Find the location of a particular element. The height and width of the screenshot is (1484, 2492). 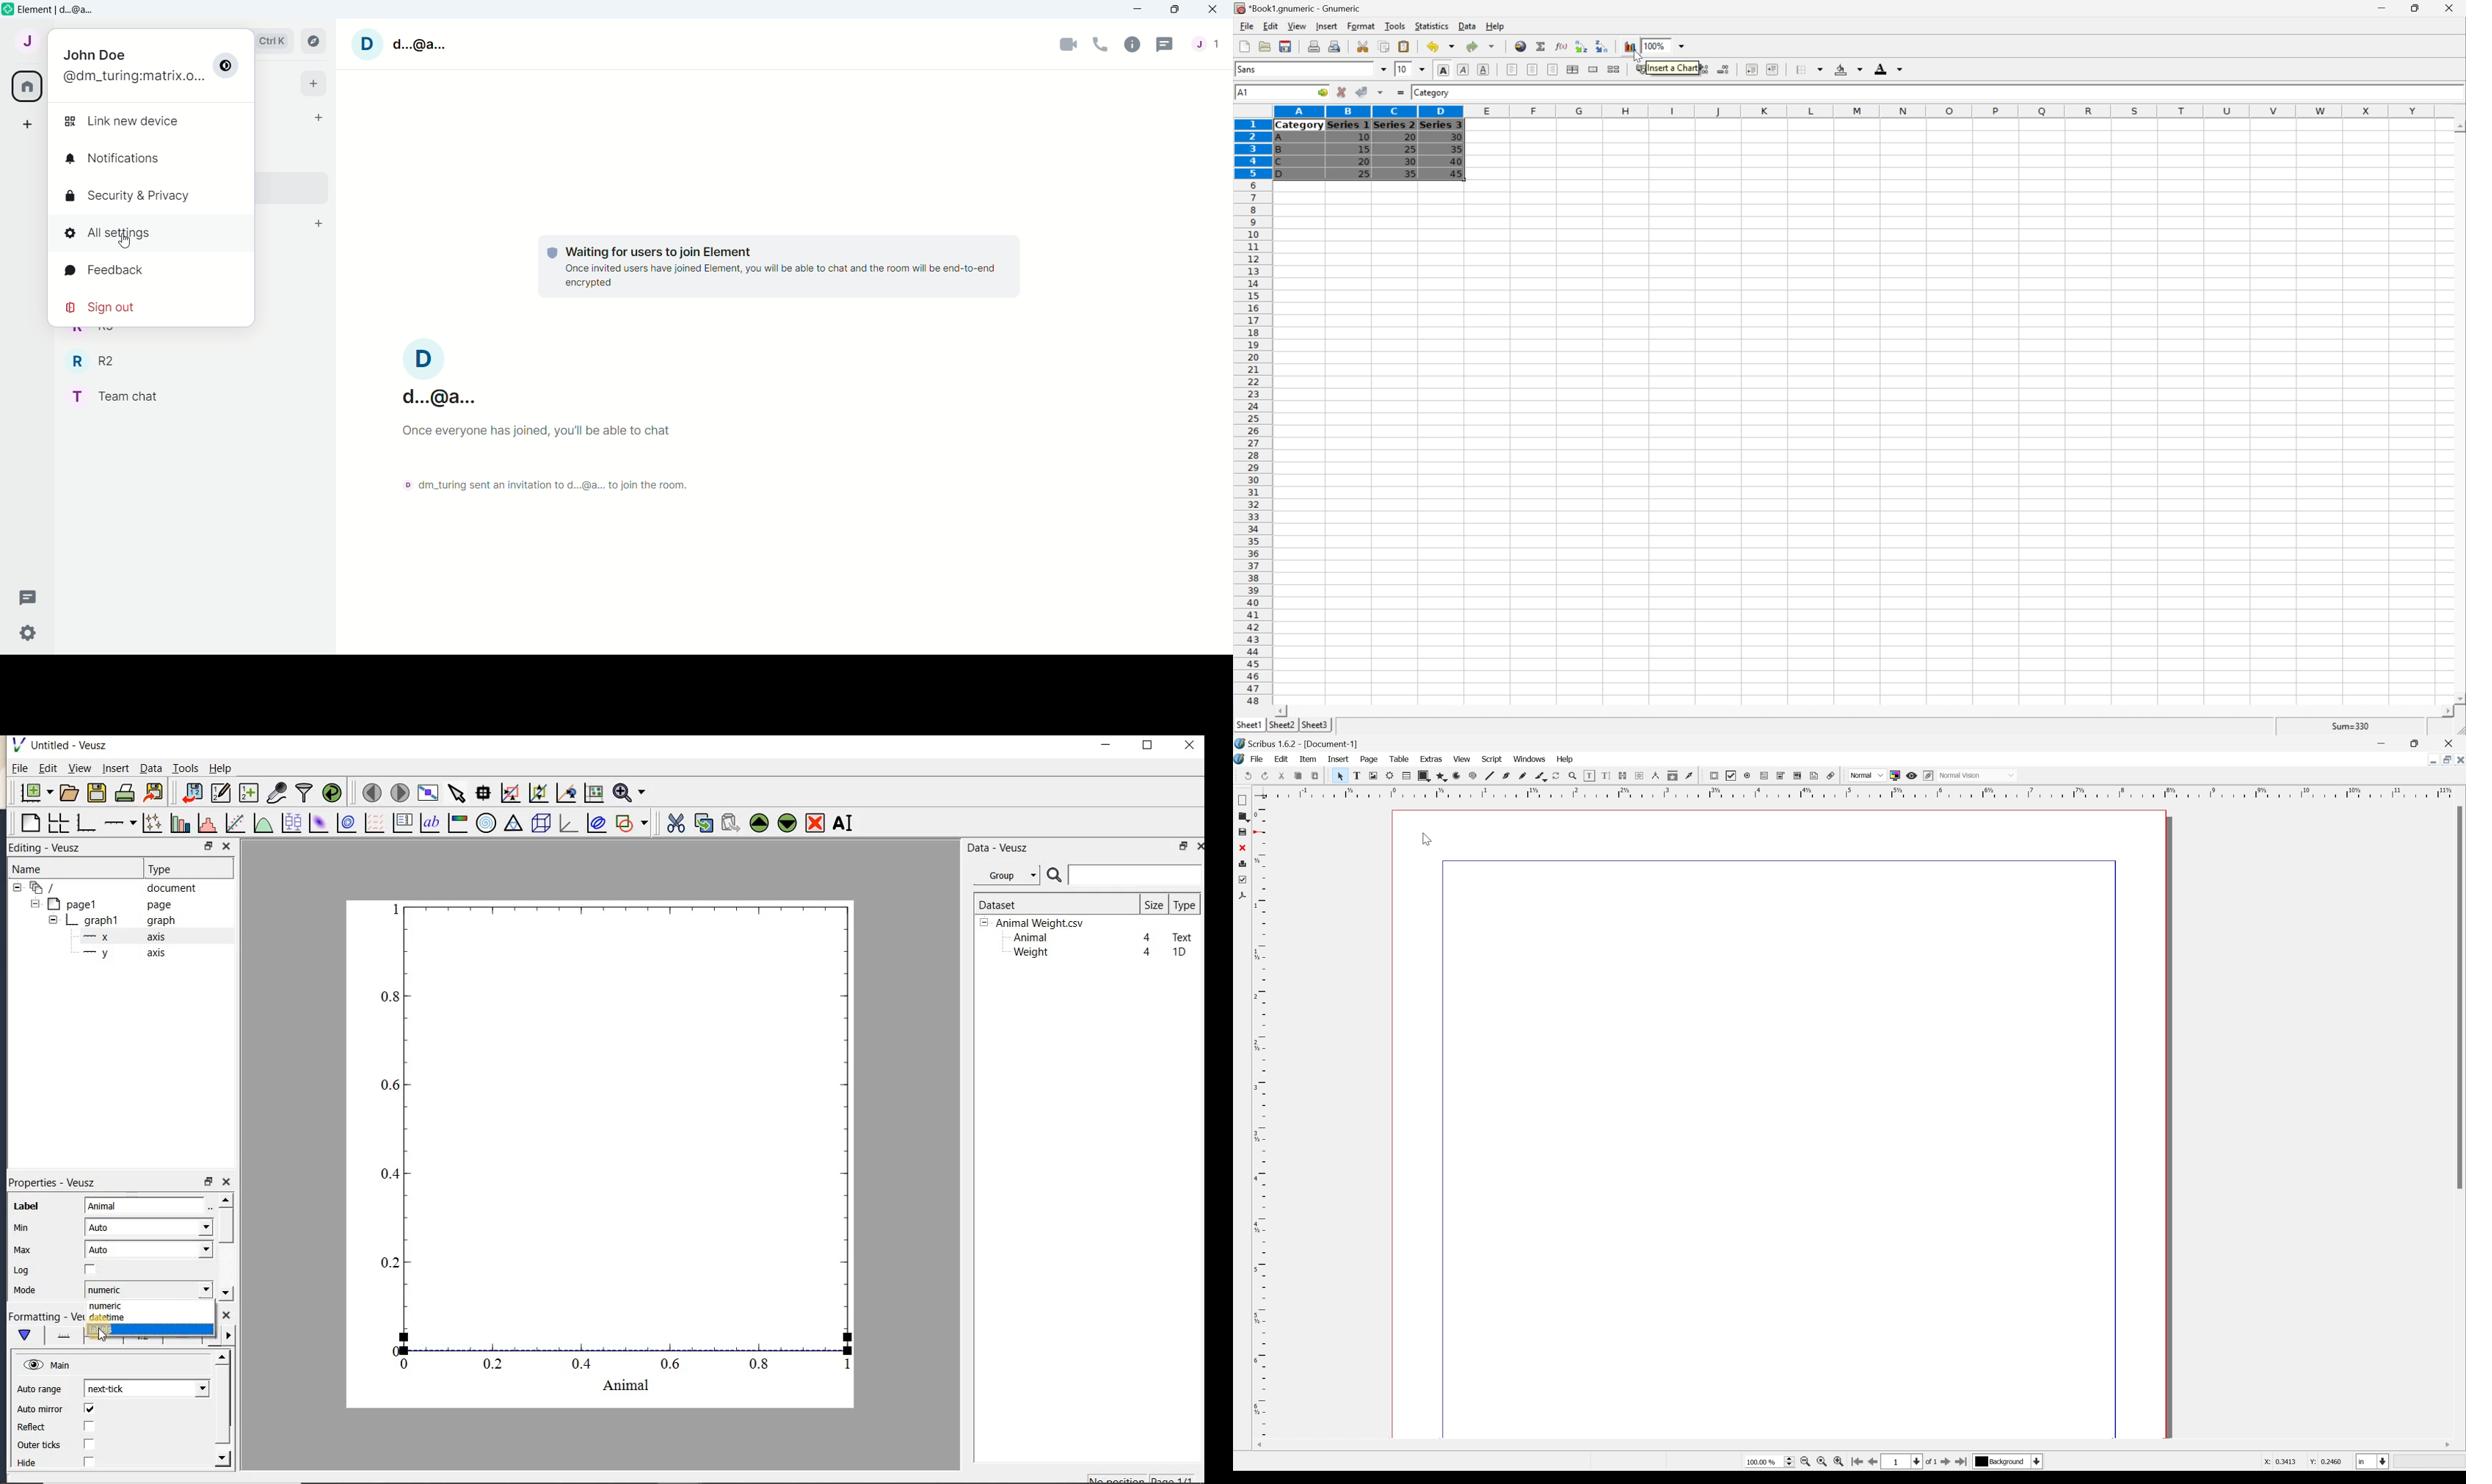

Notifications is located at coordinates (112, 157).